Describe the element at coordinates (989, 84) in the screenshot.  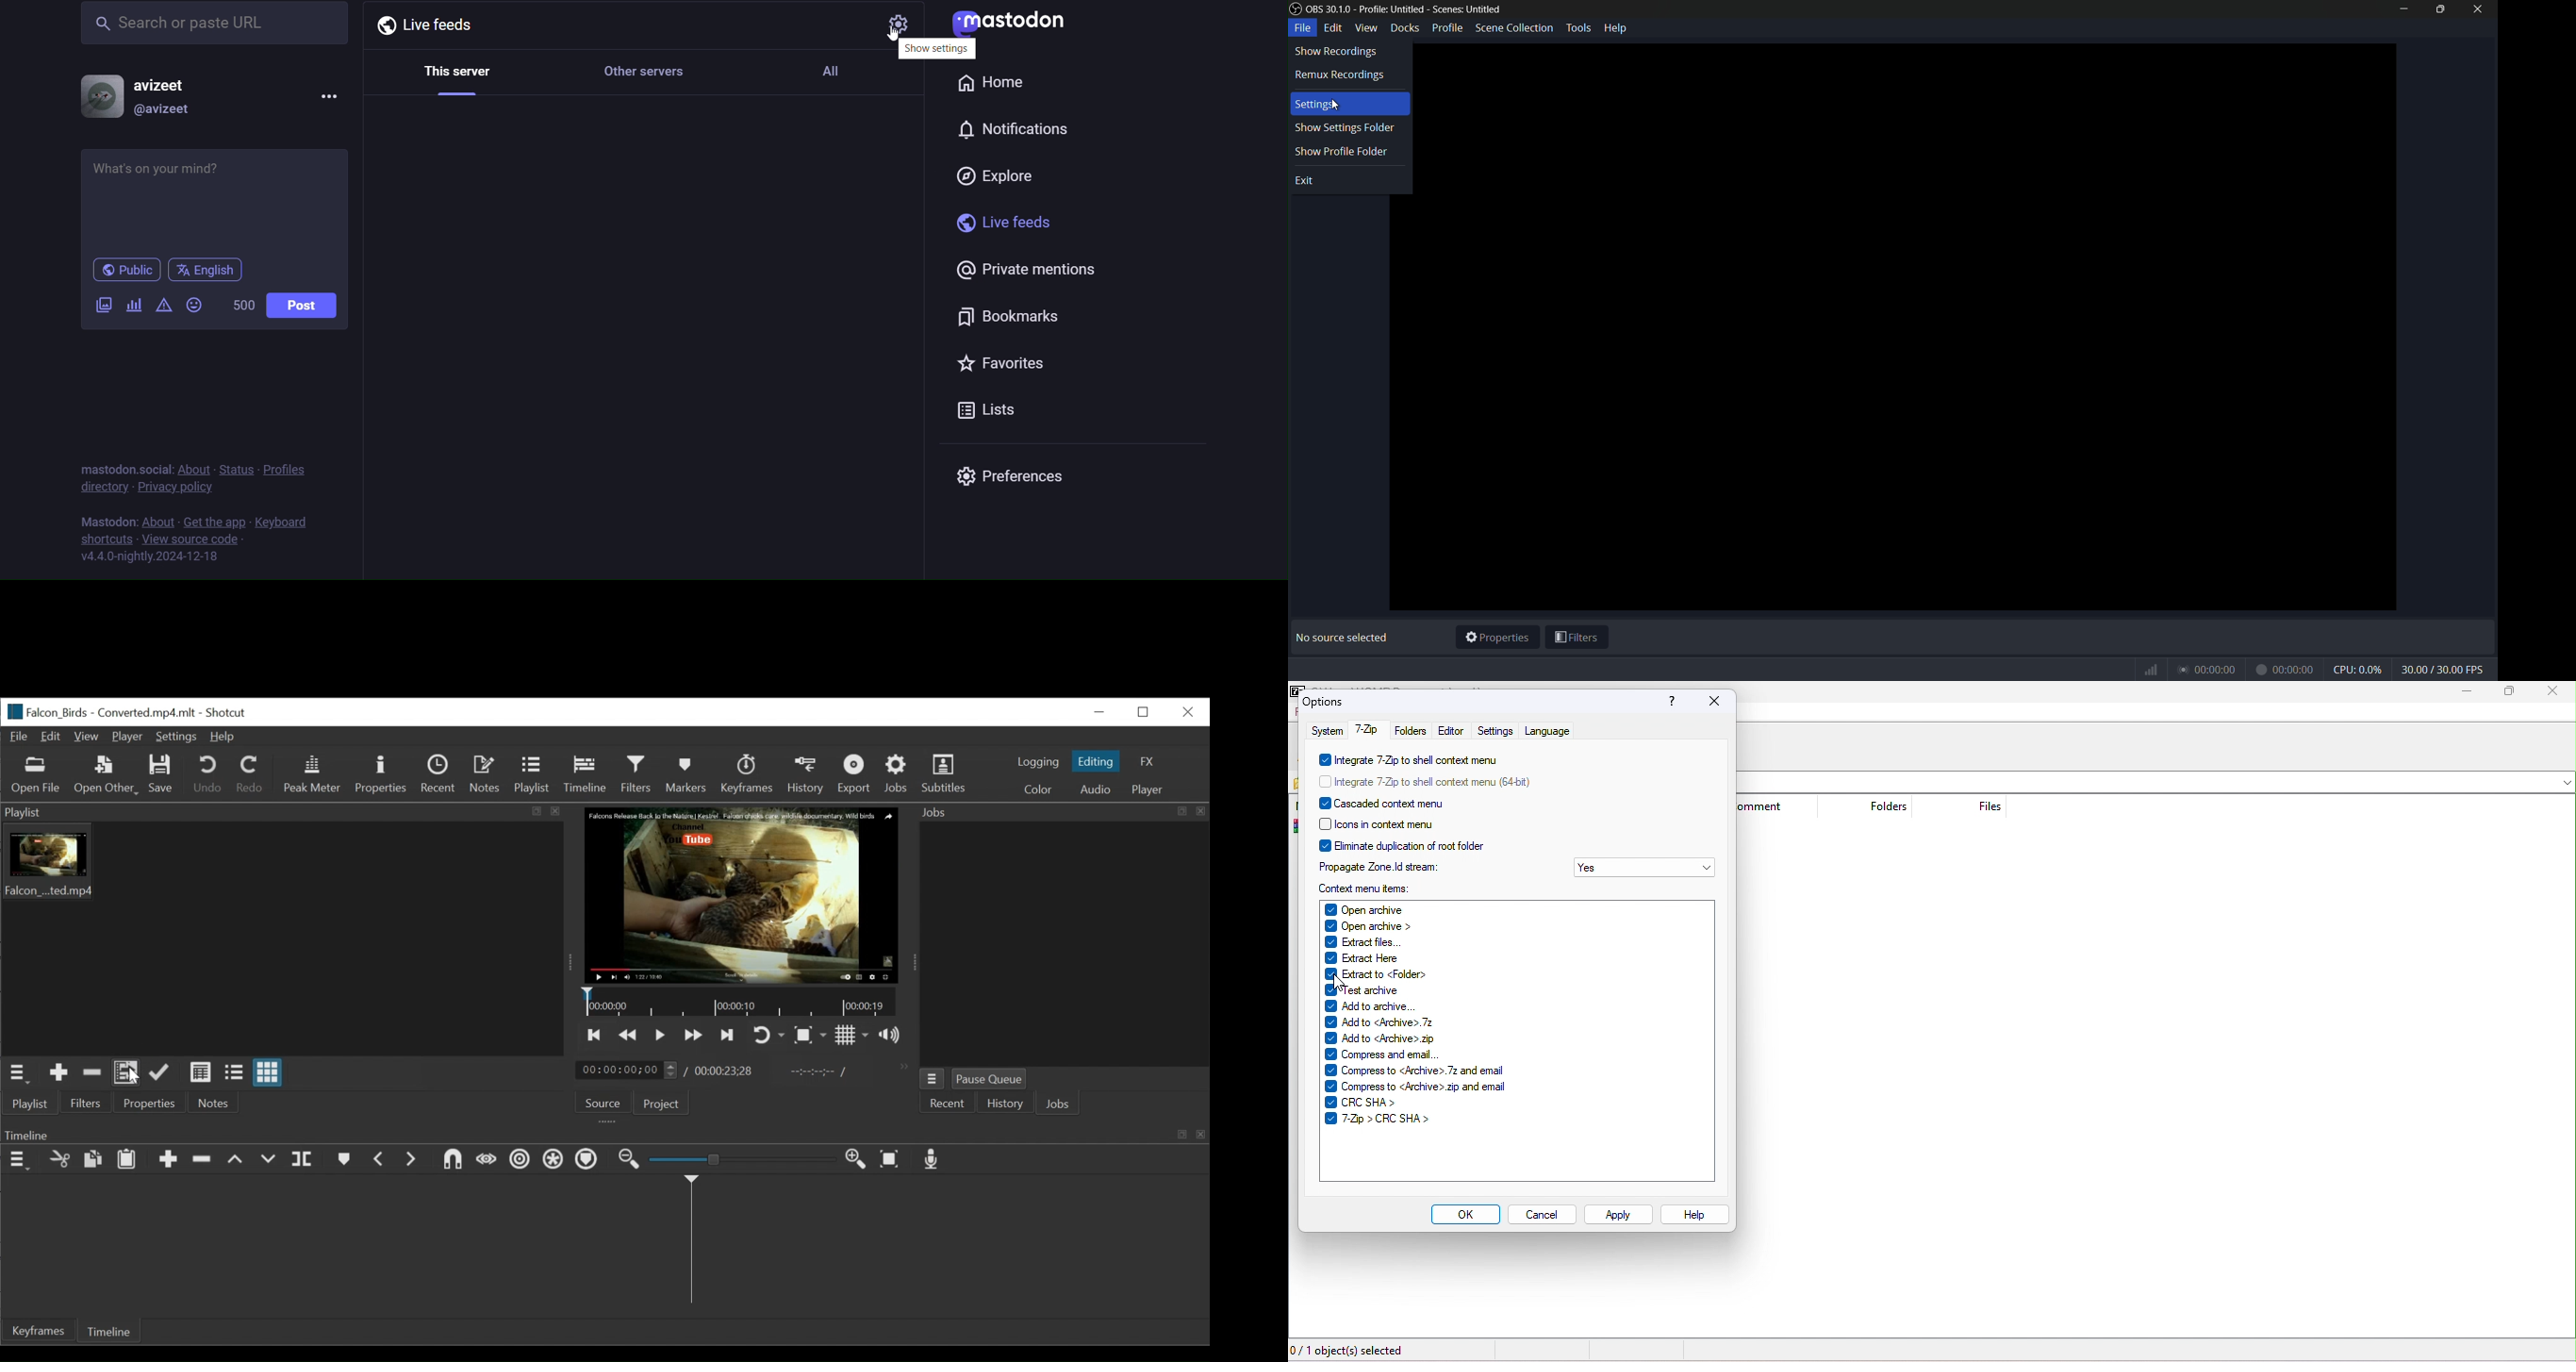
I see `home` at that location.